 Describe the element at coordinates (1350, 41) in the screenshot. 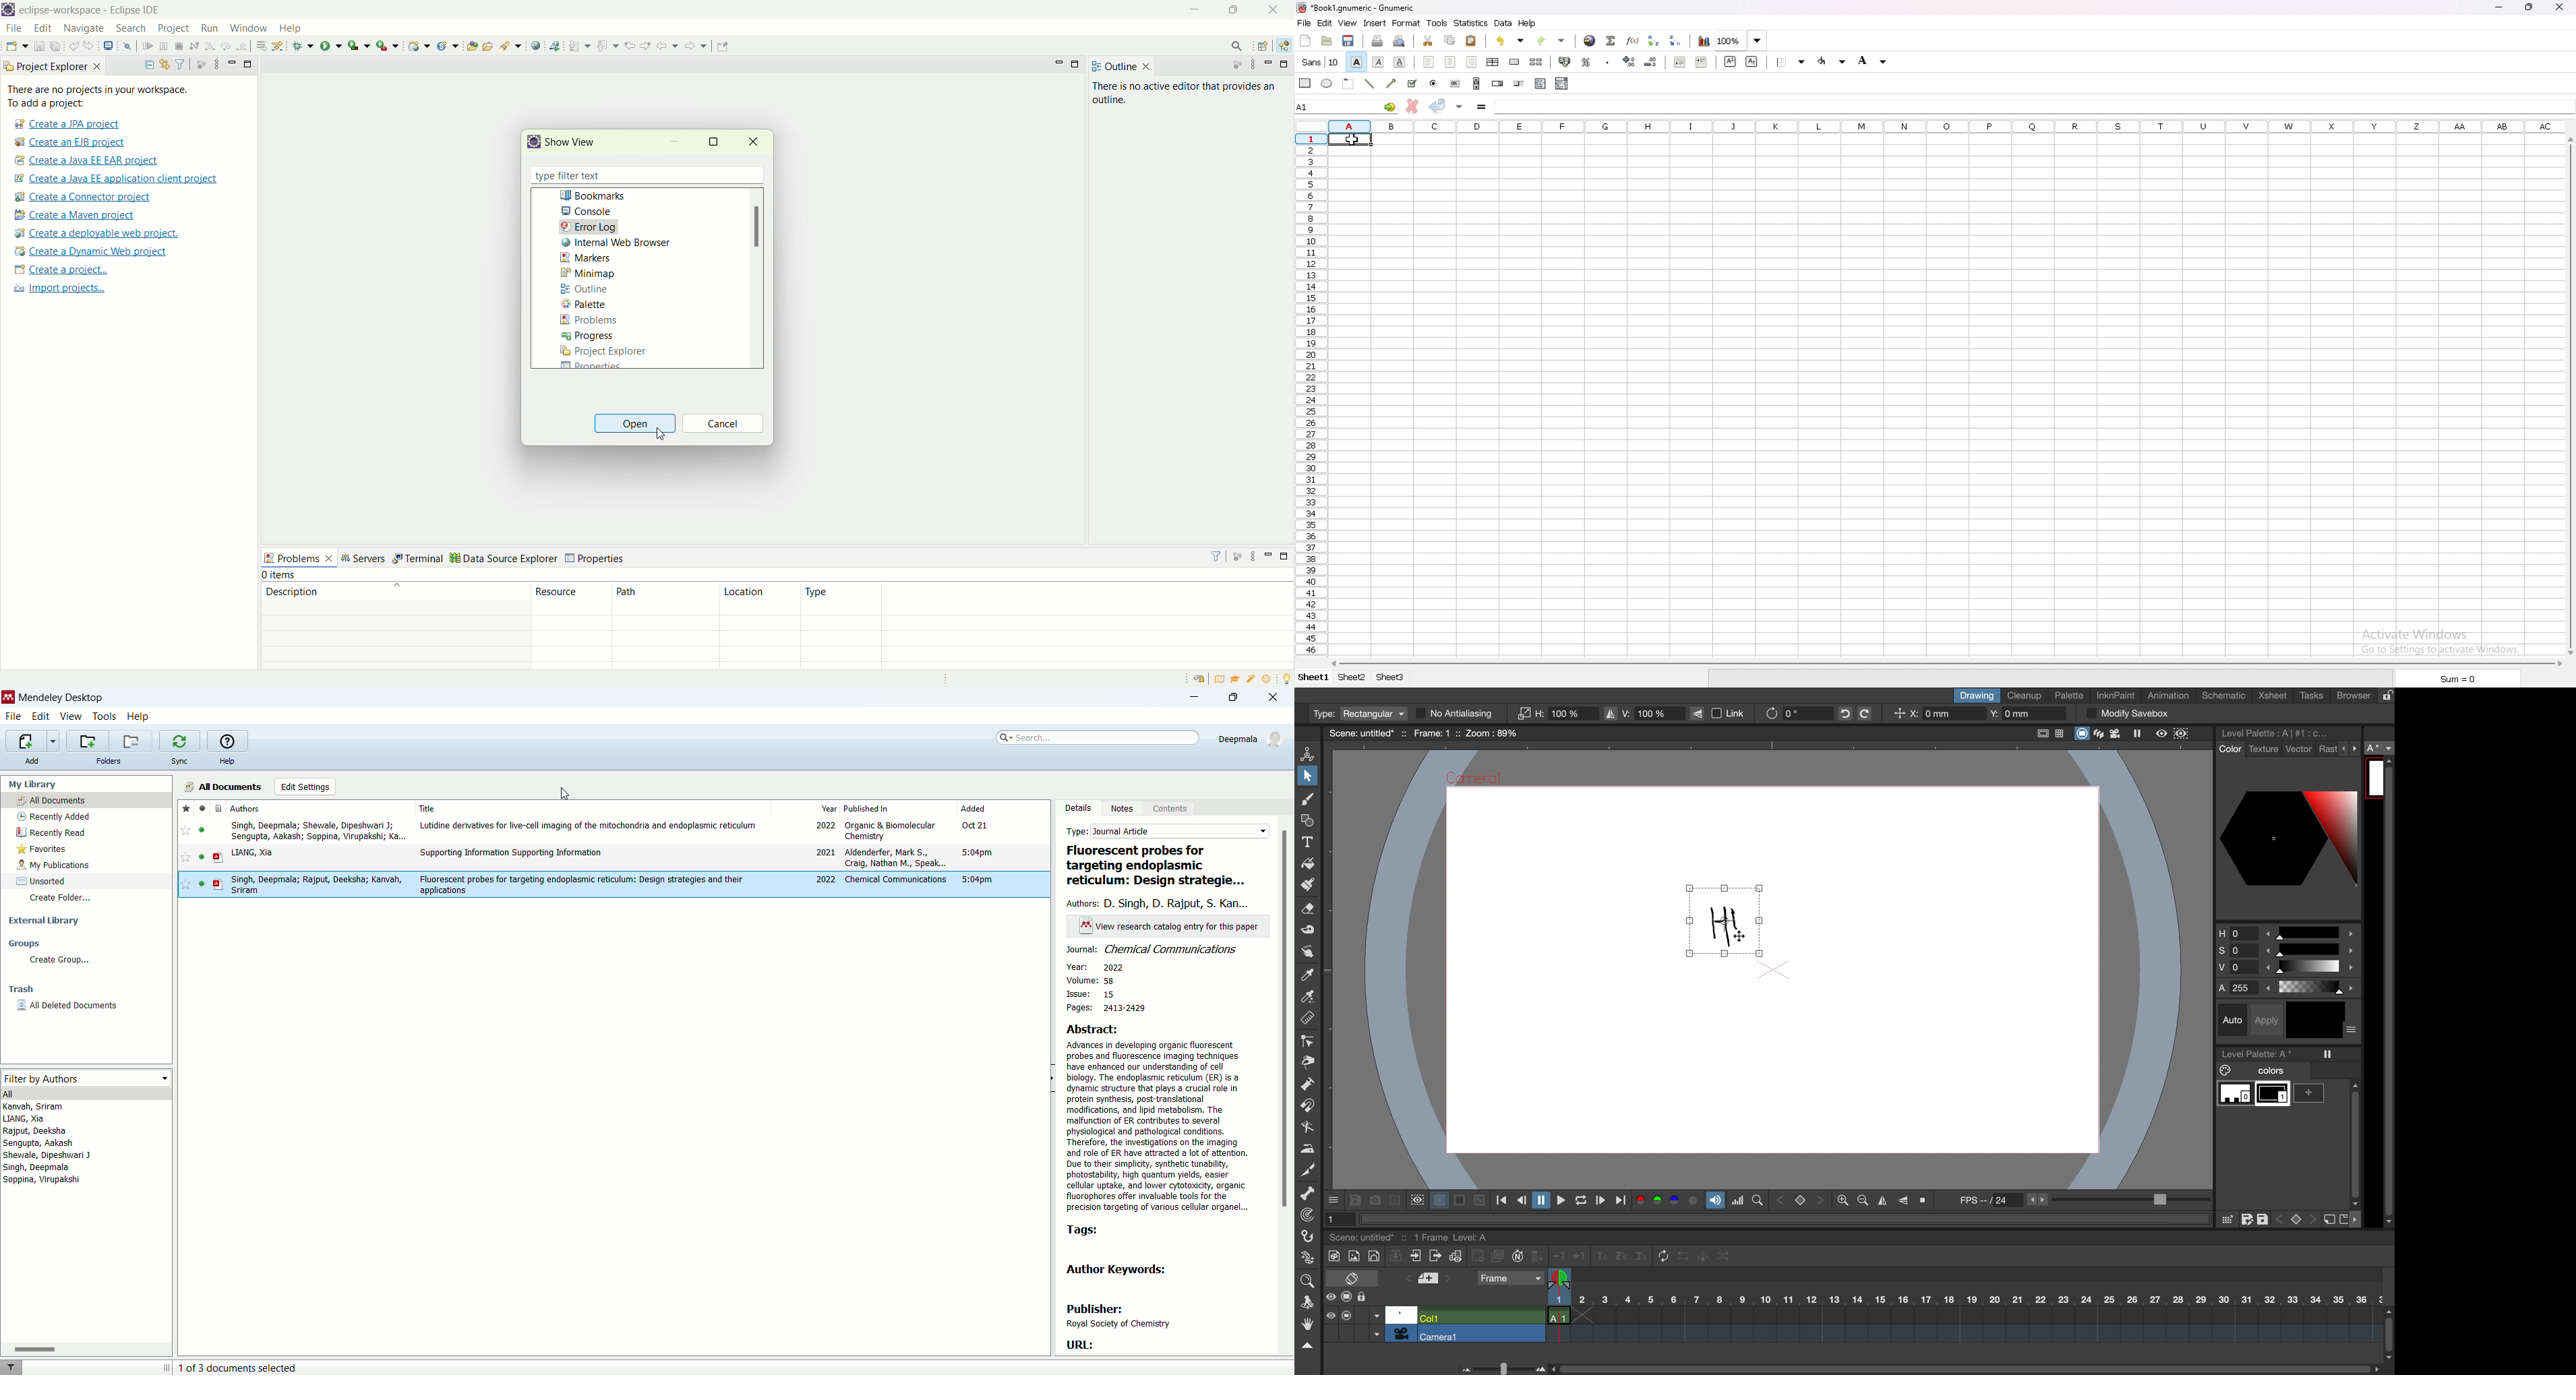

I see `save` at that location.